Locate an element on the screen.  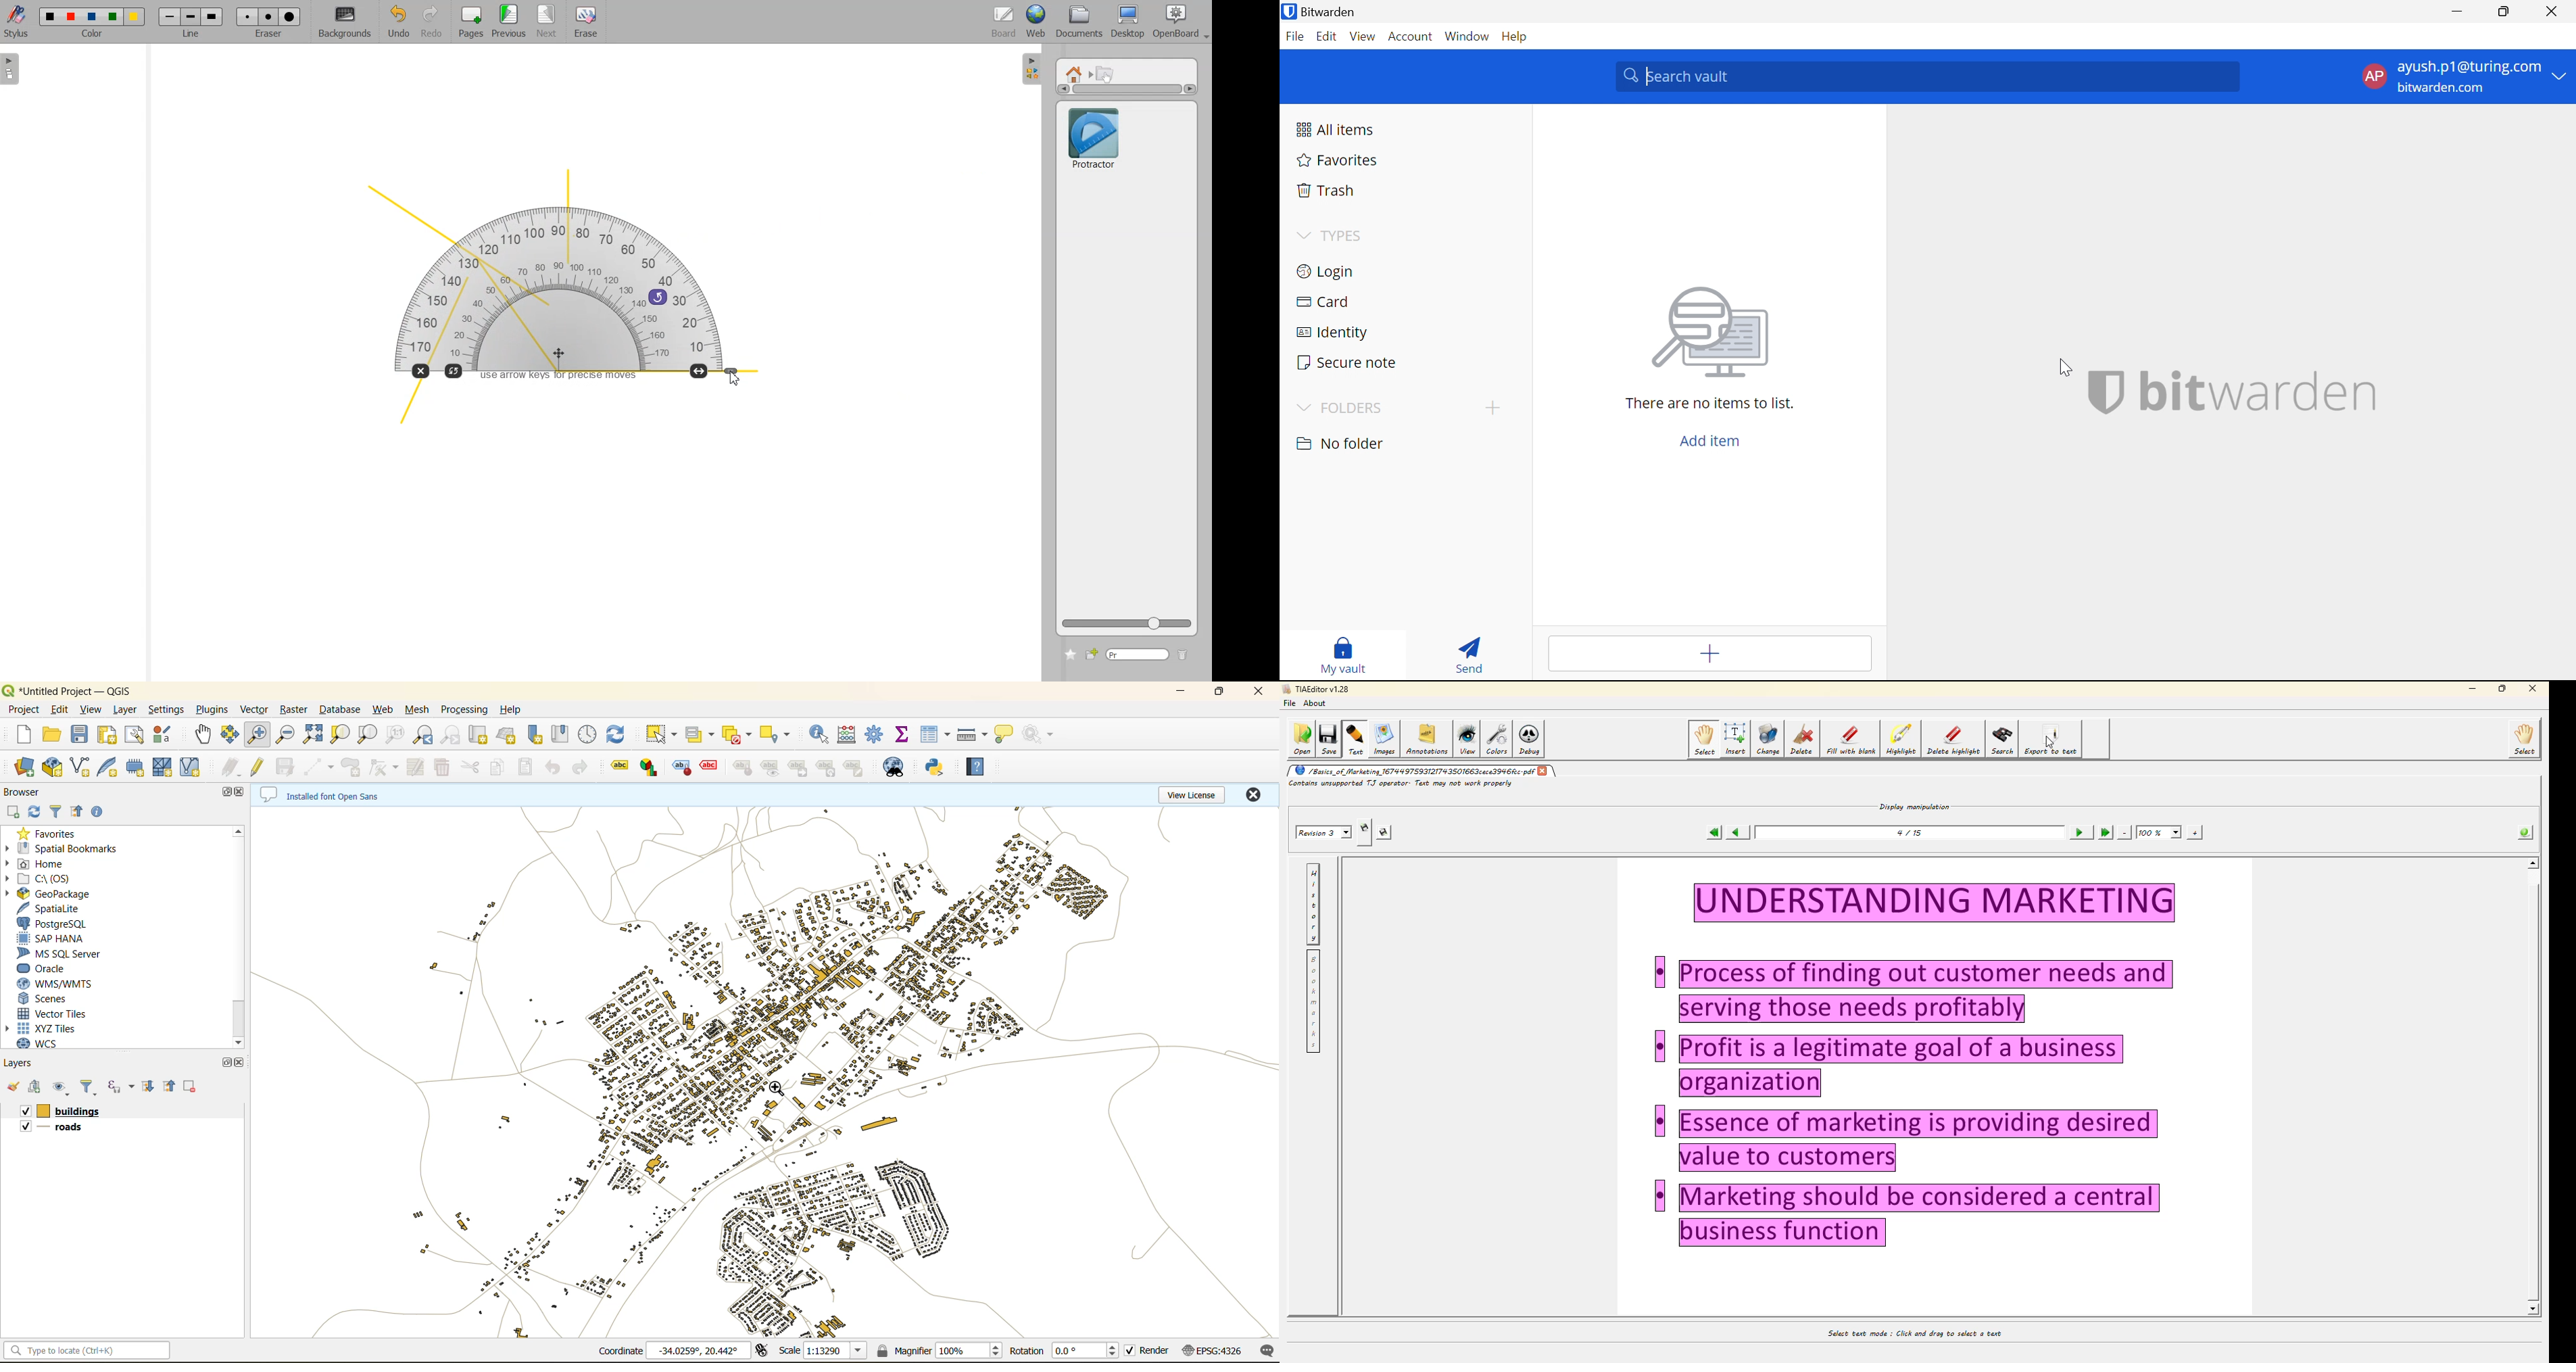
zoom layer is located at coordinates (371, 735).